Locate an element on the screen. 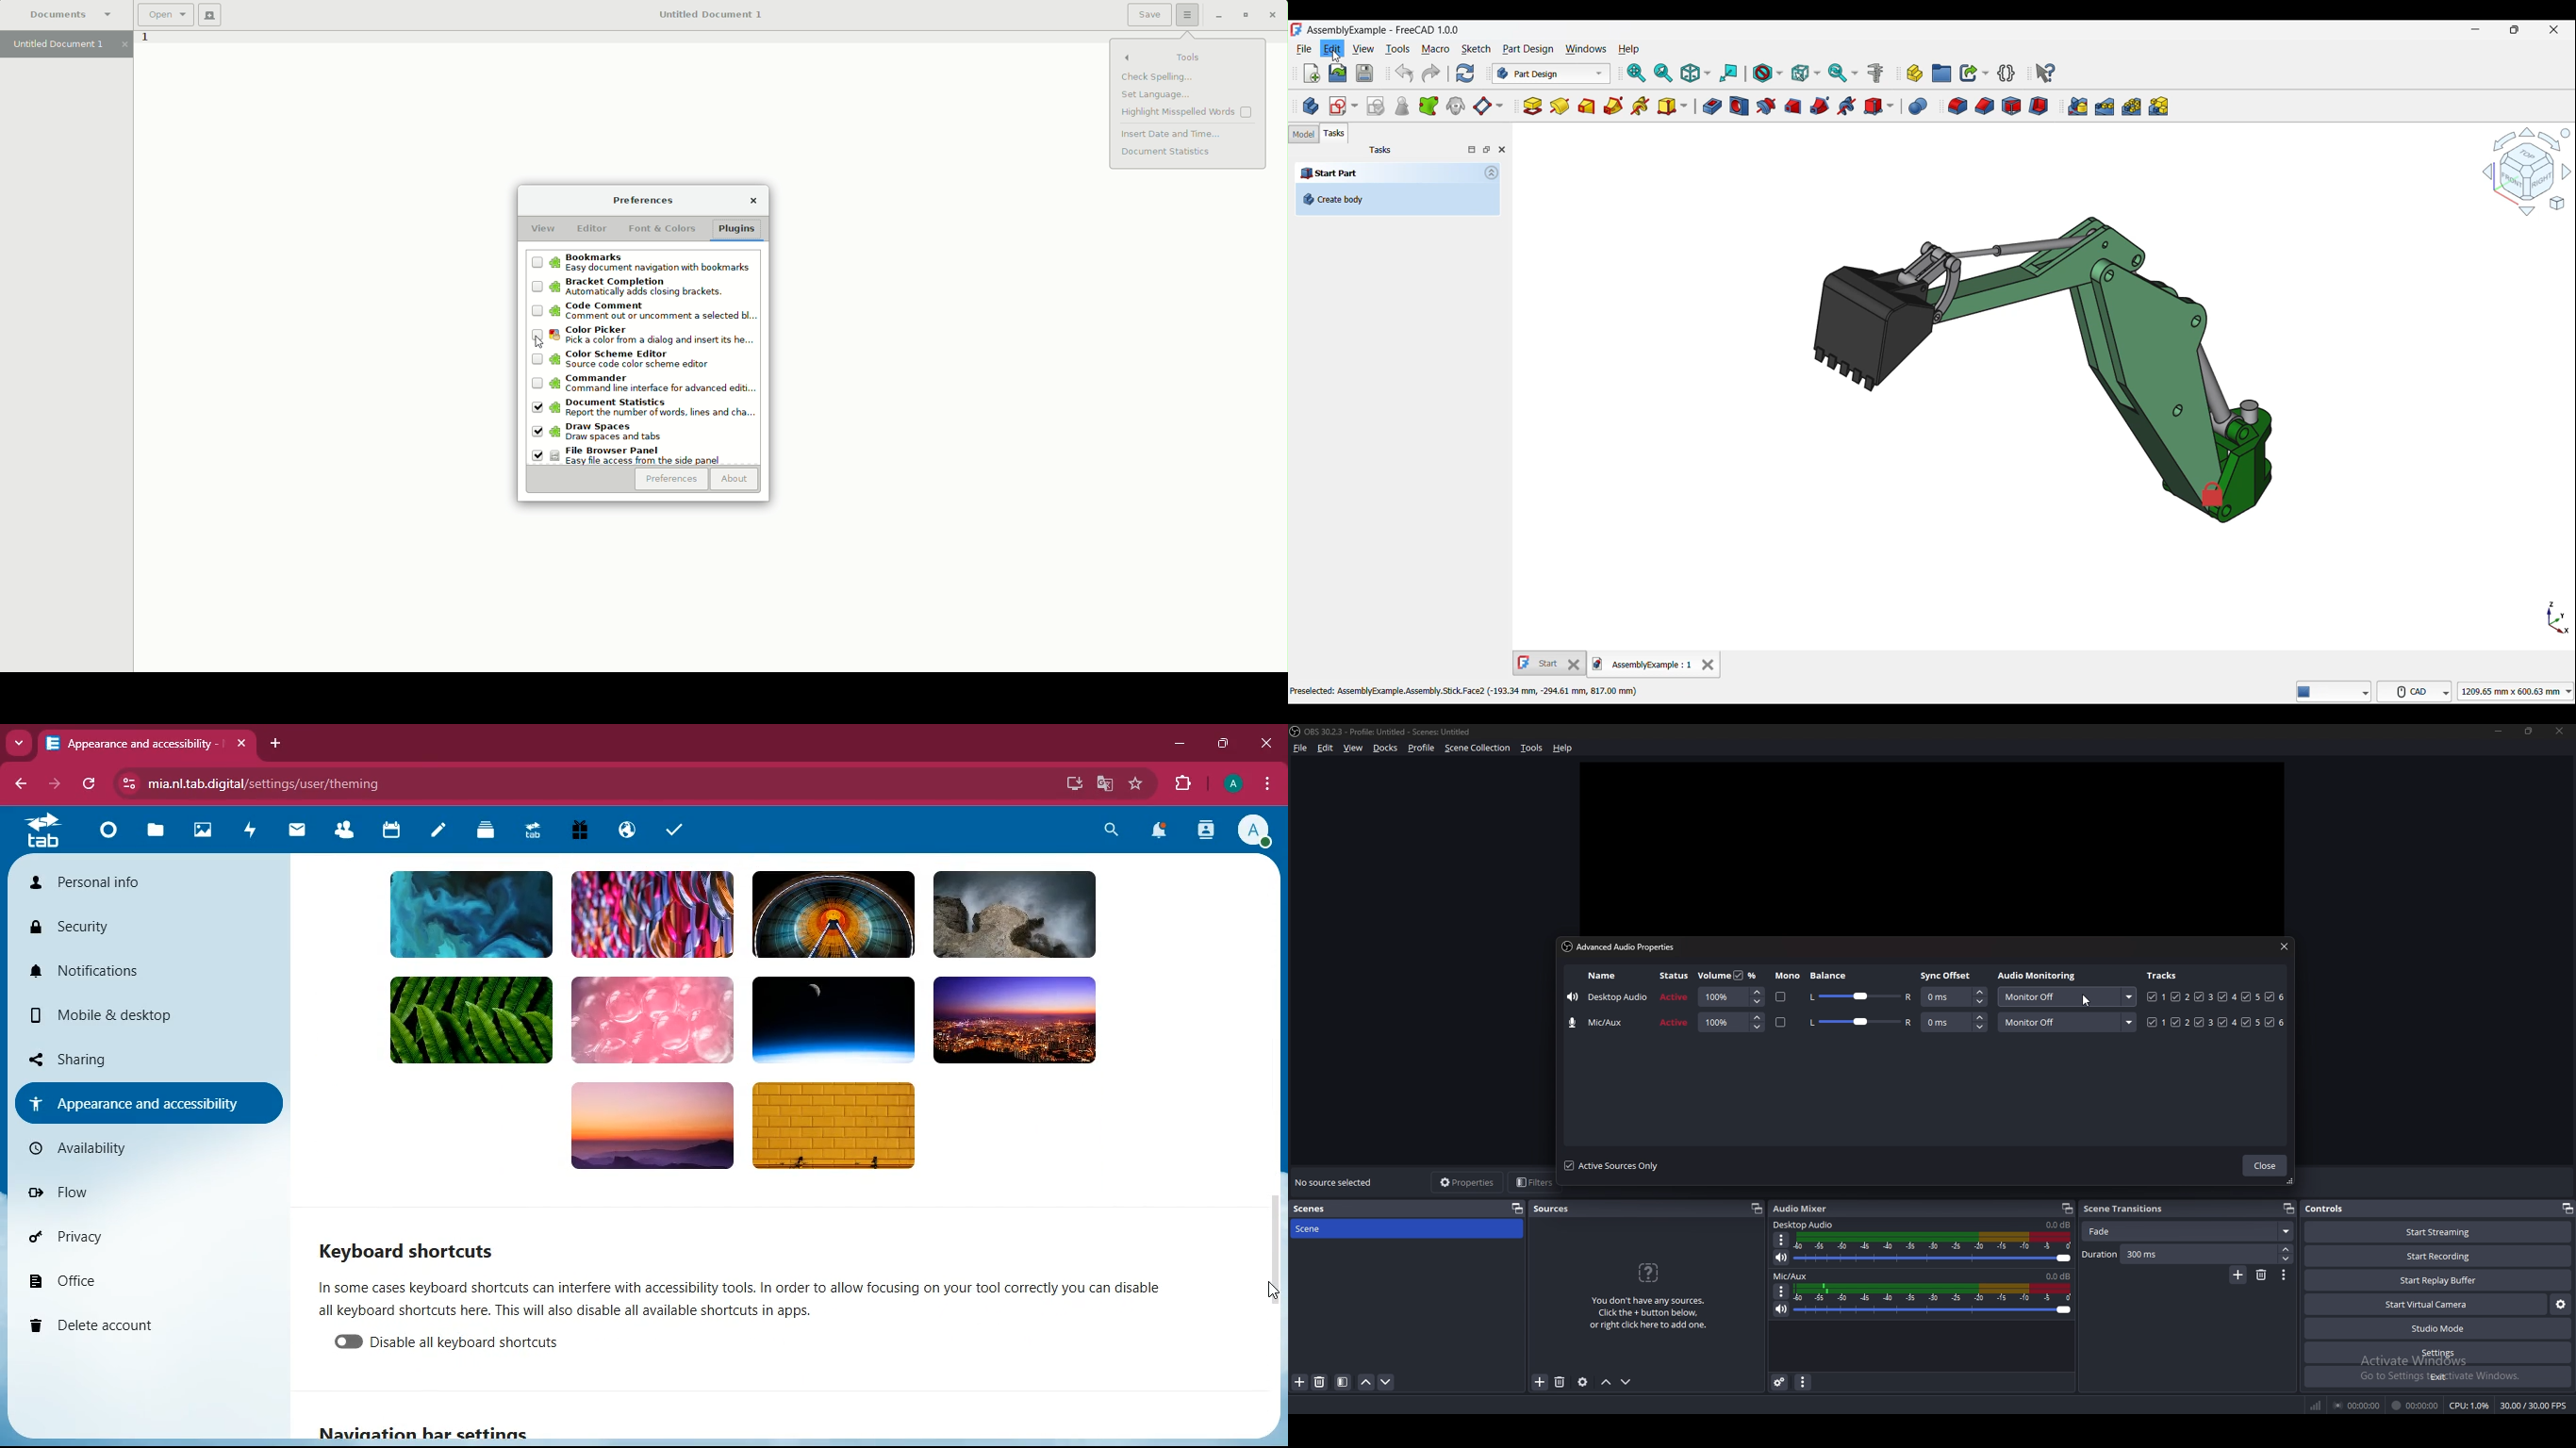  appearance is located at coordinates (141, 1104).